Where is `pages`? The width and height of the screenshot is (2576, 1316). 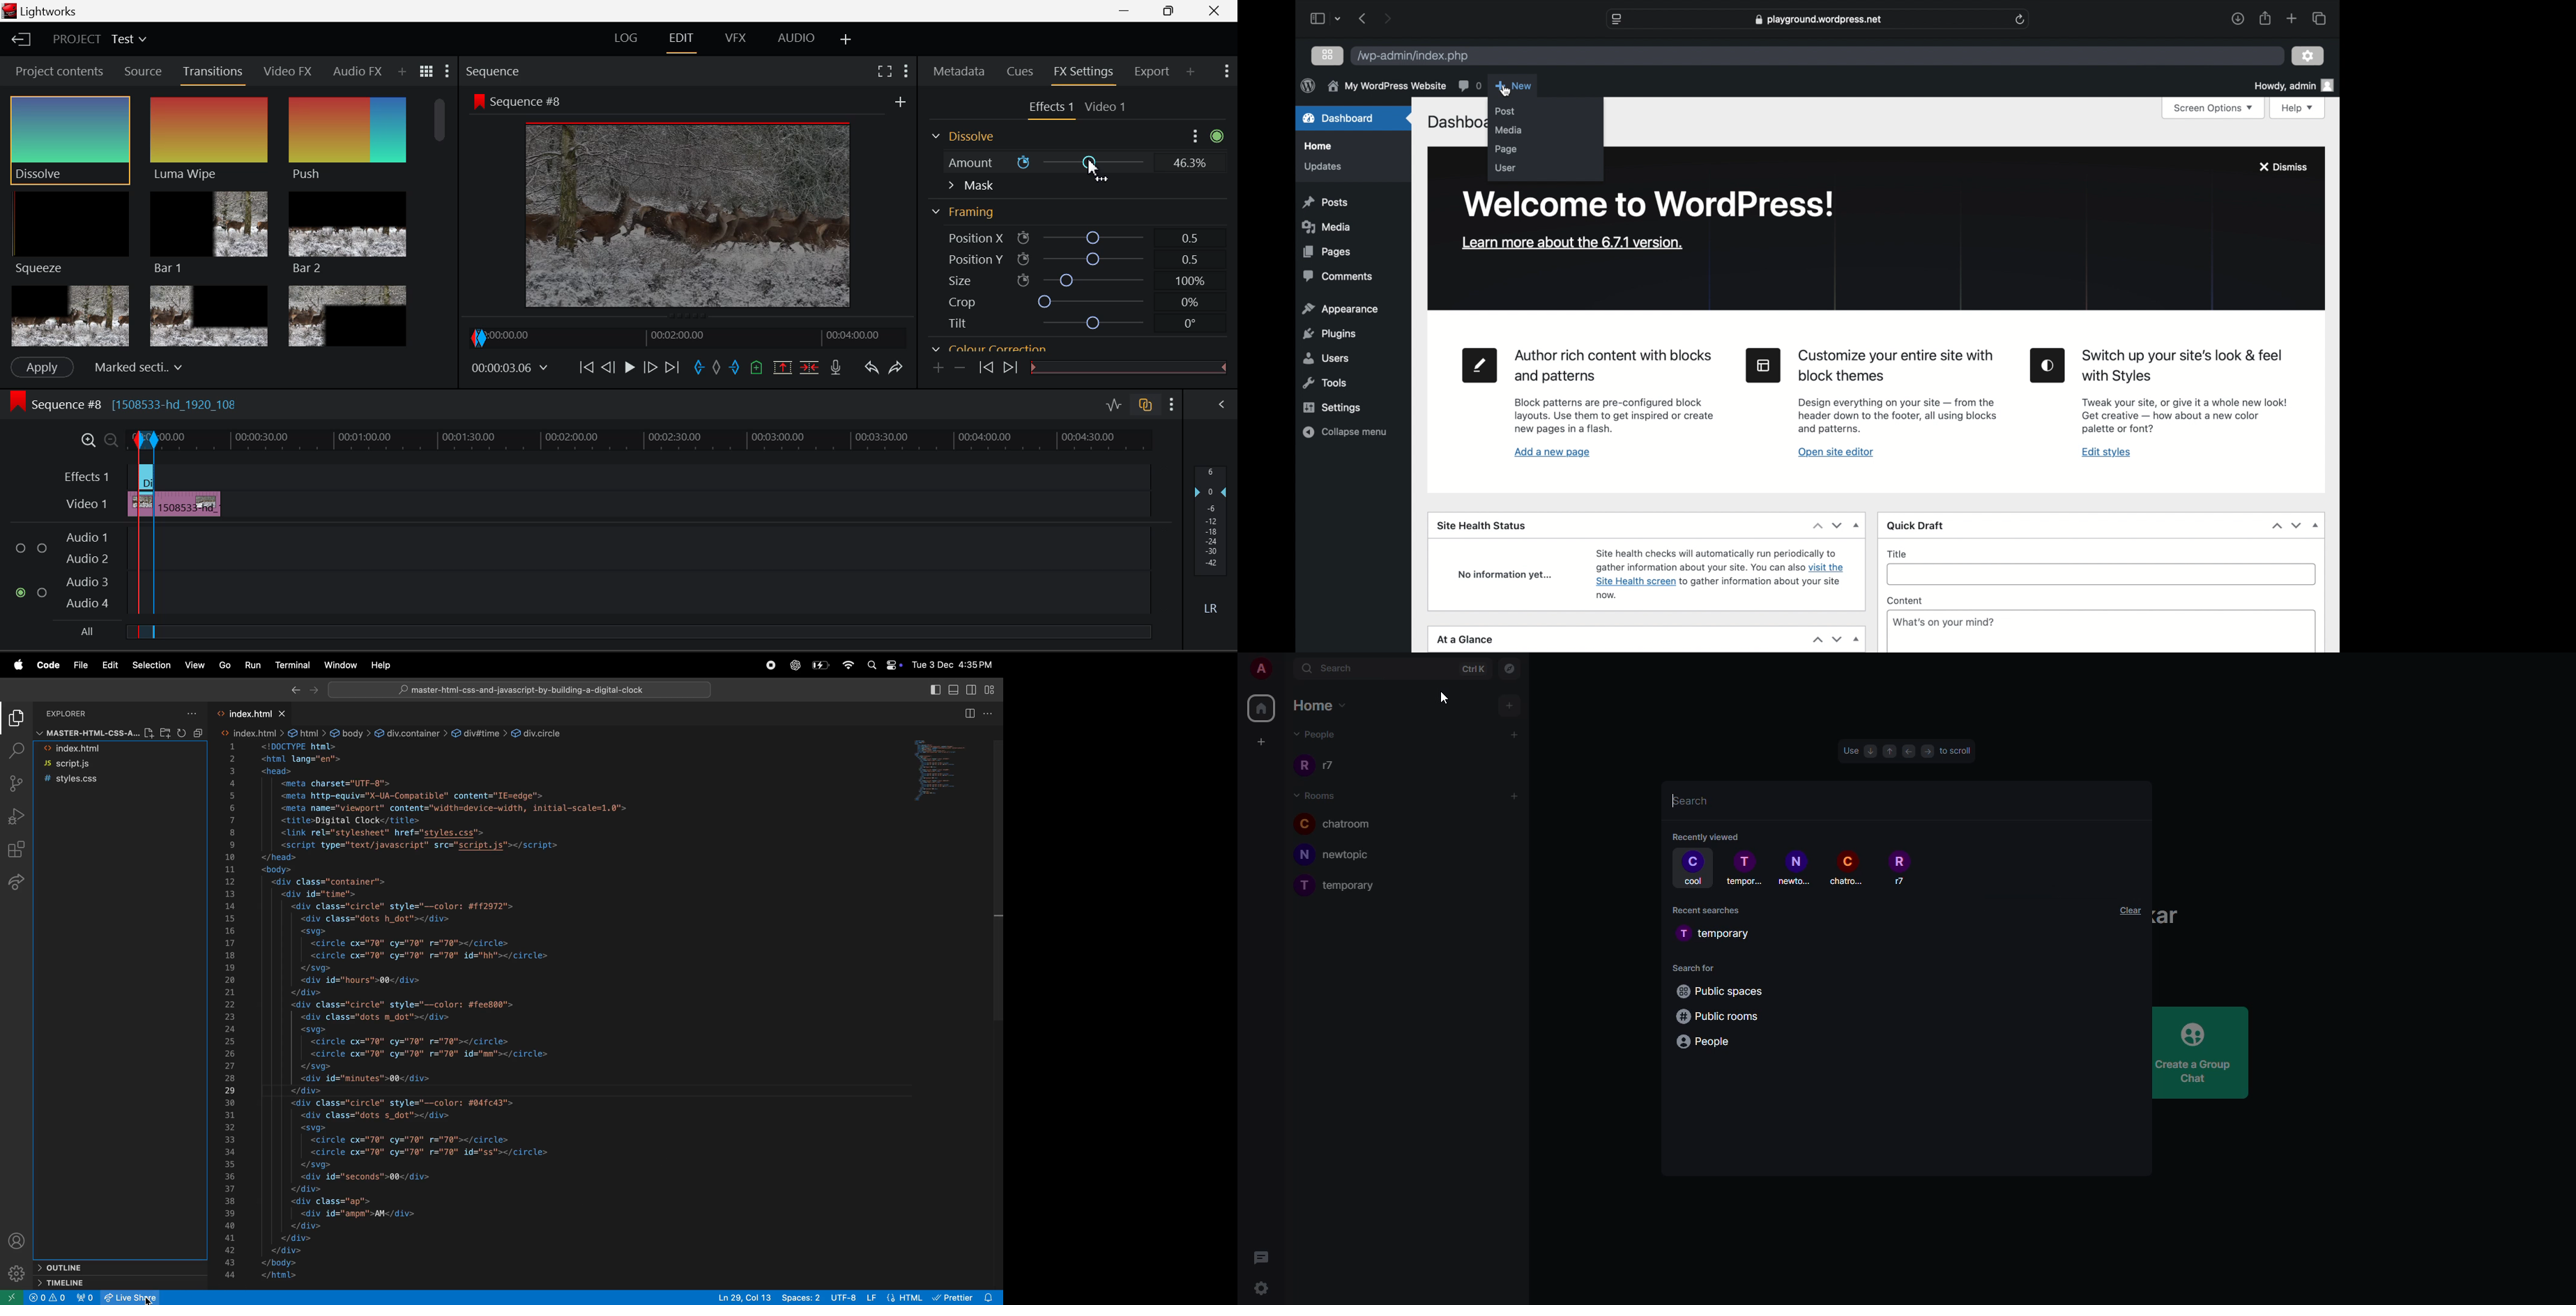 pages is located at coordinates (1326, 252).